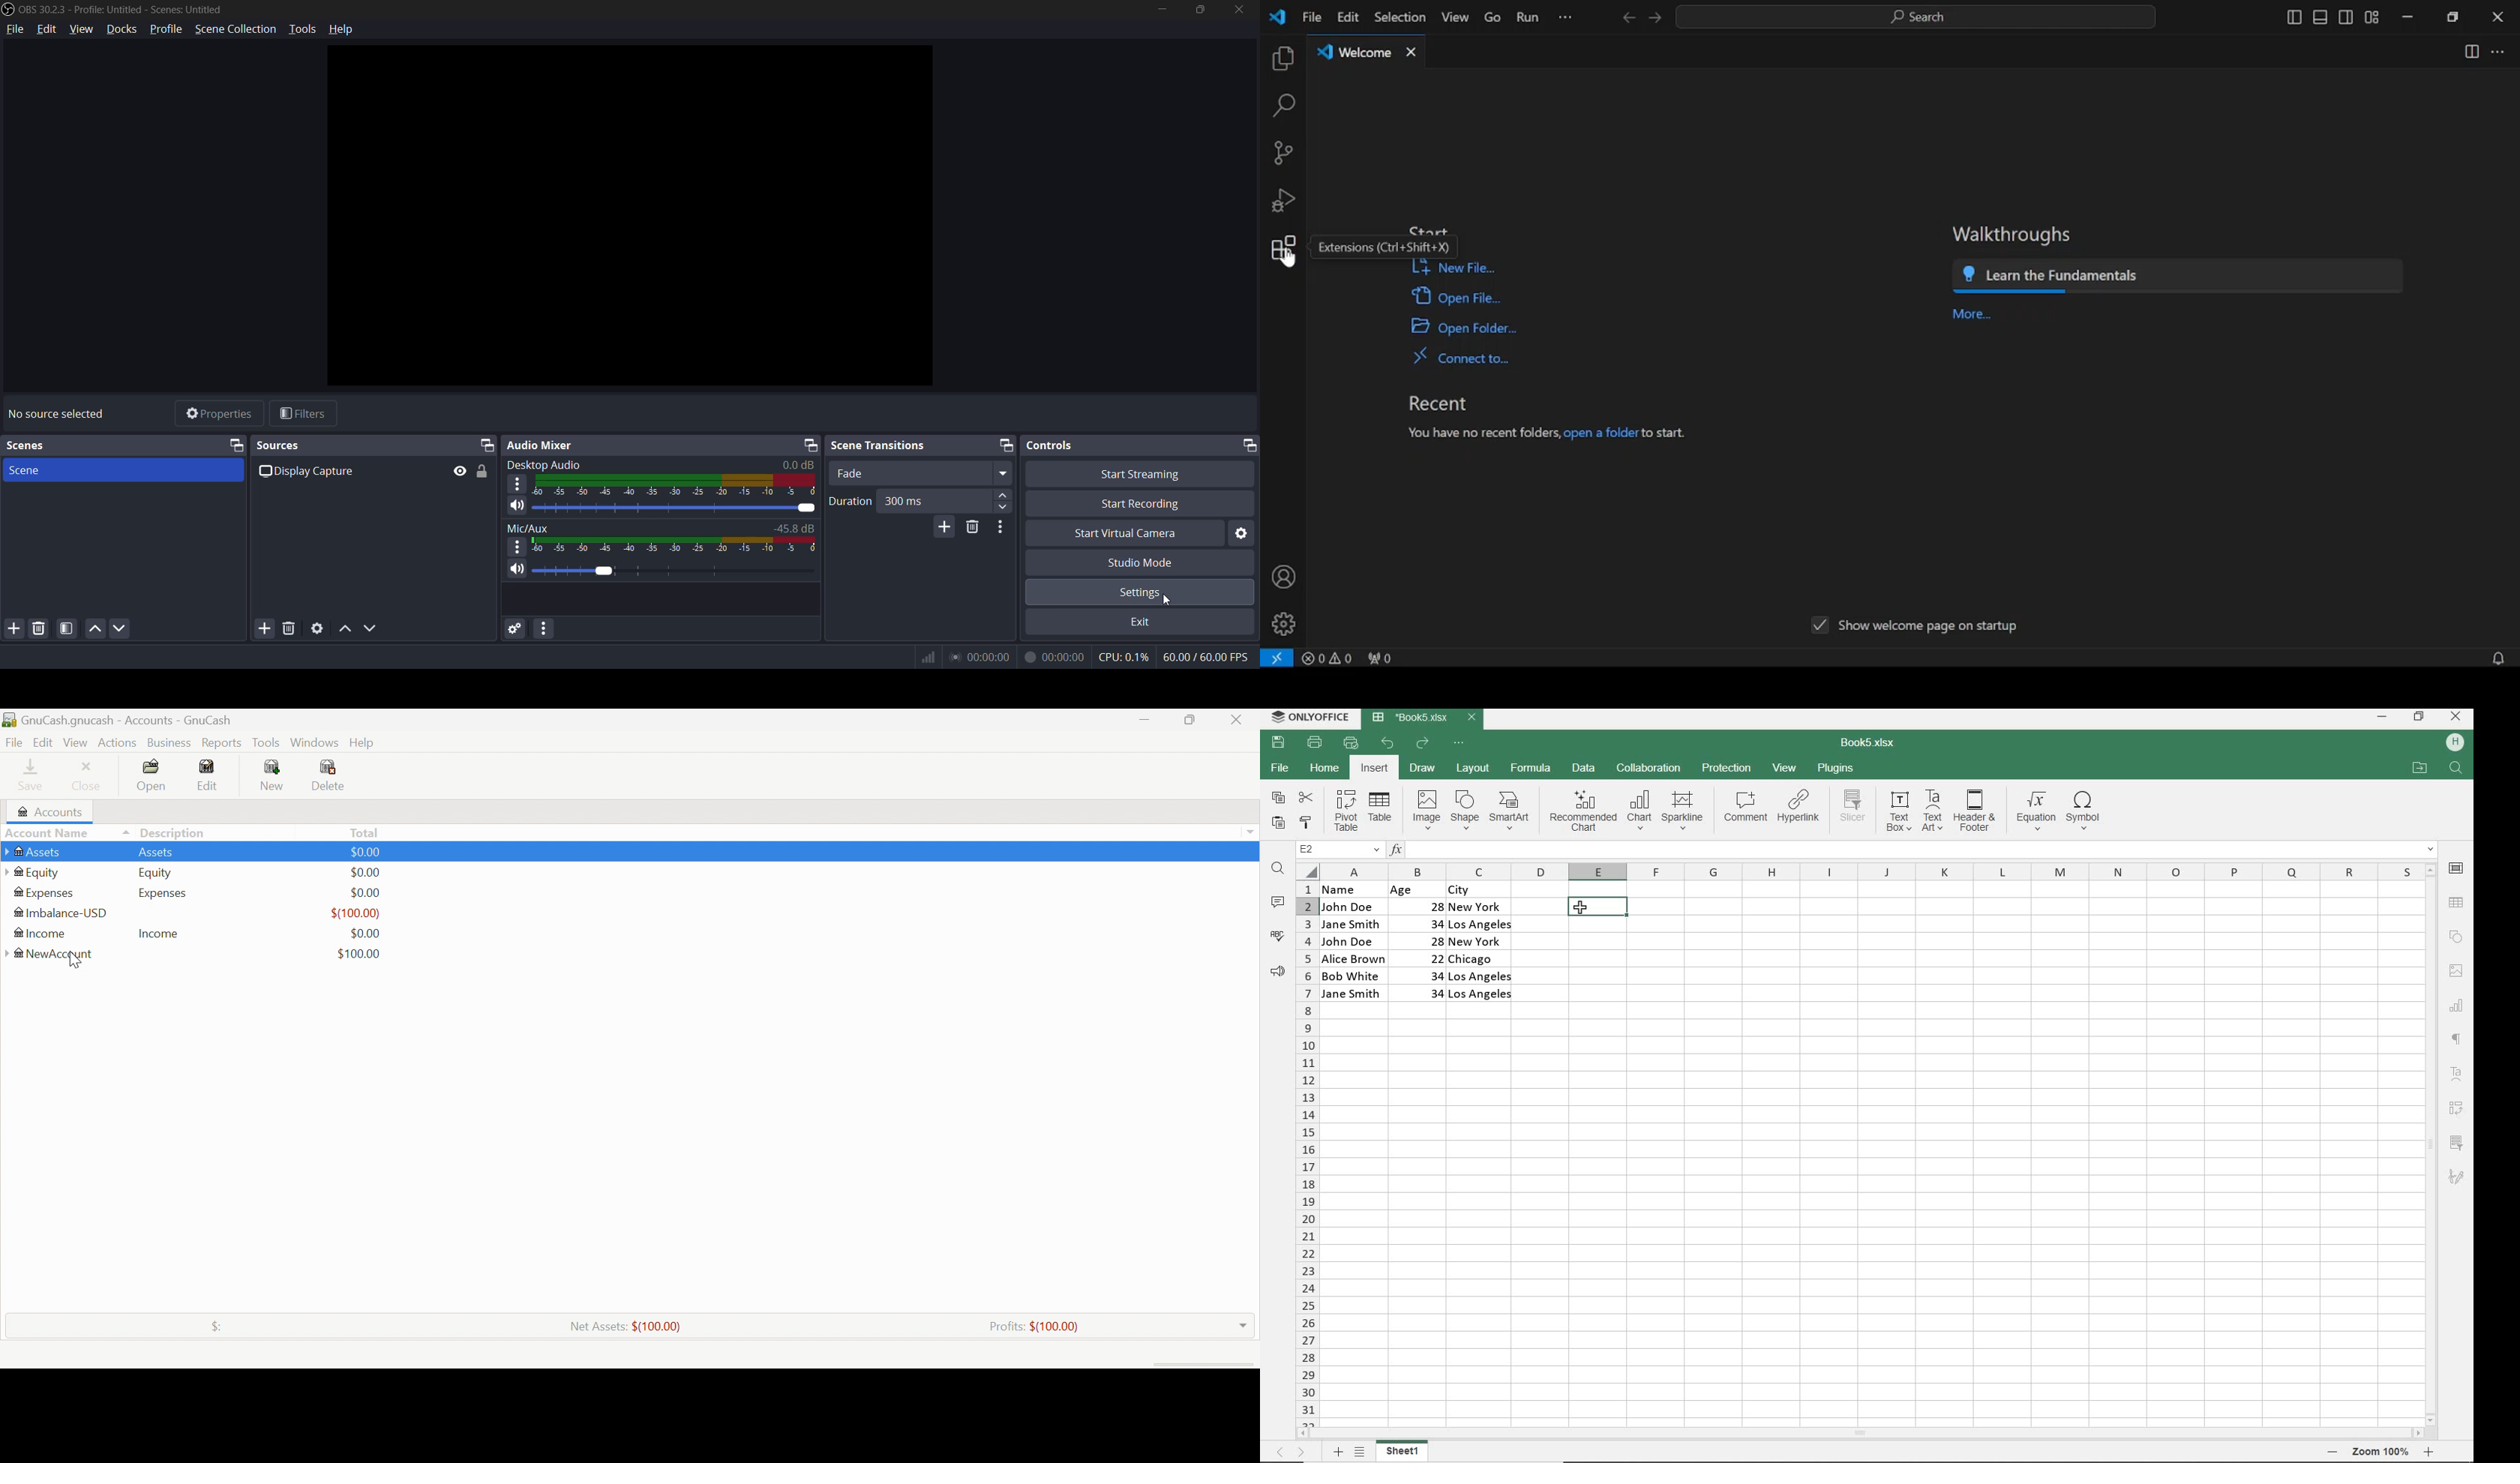 The height and width of the screenshot is (1484, 2520). Describe the element at coordinates (1423, 923) in the screenshot. I see `34` at that location.